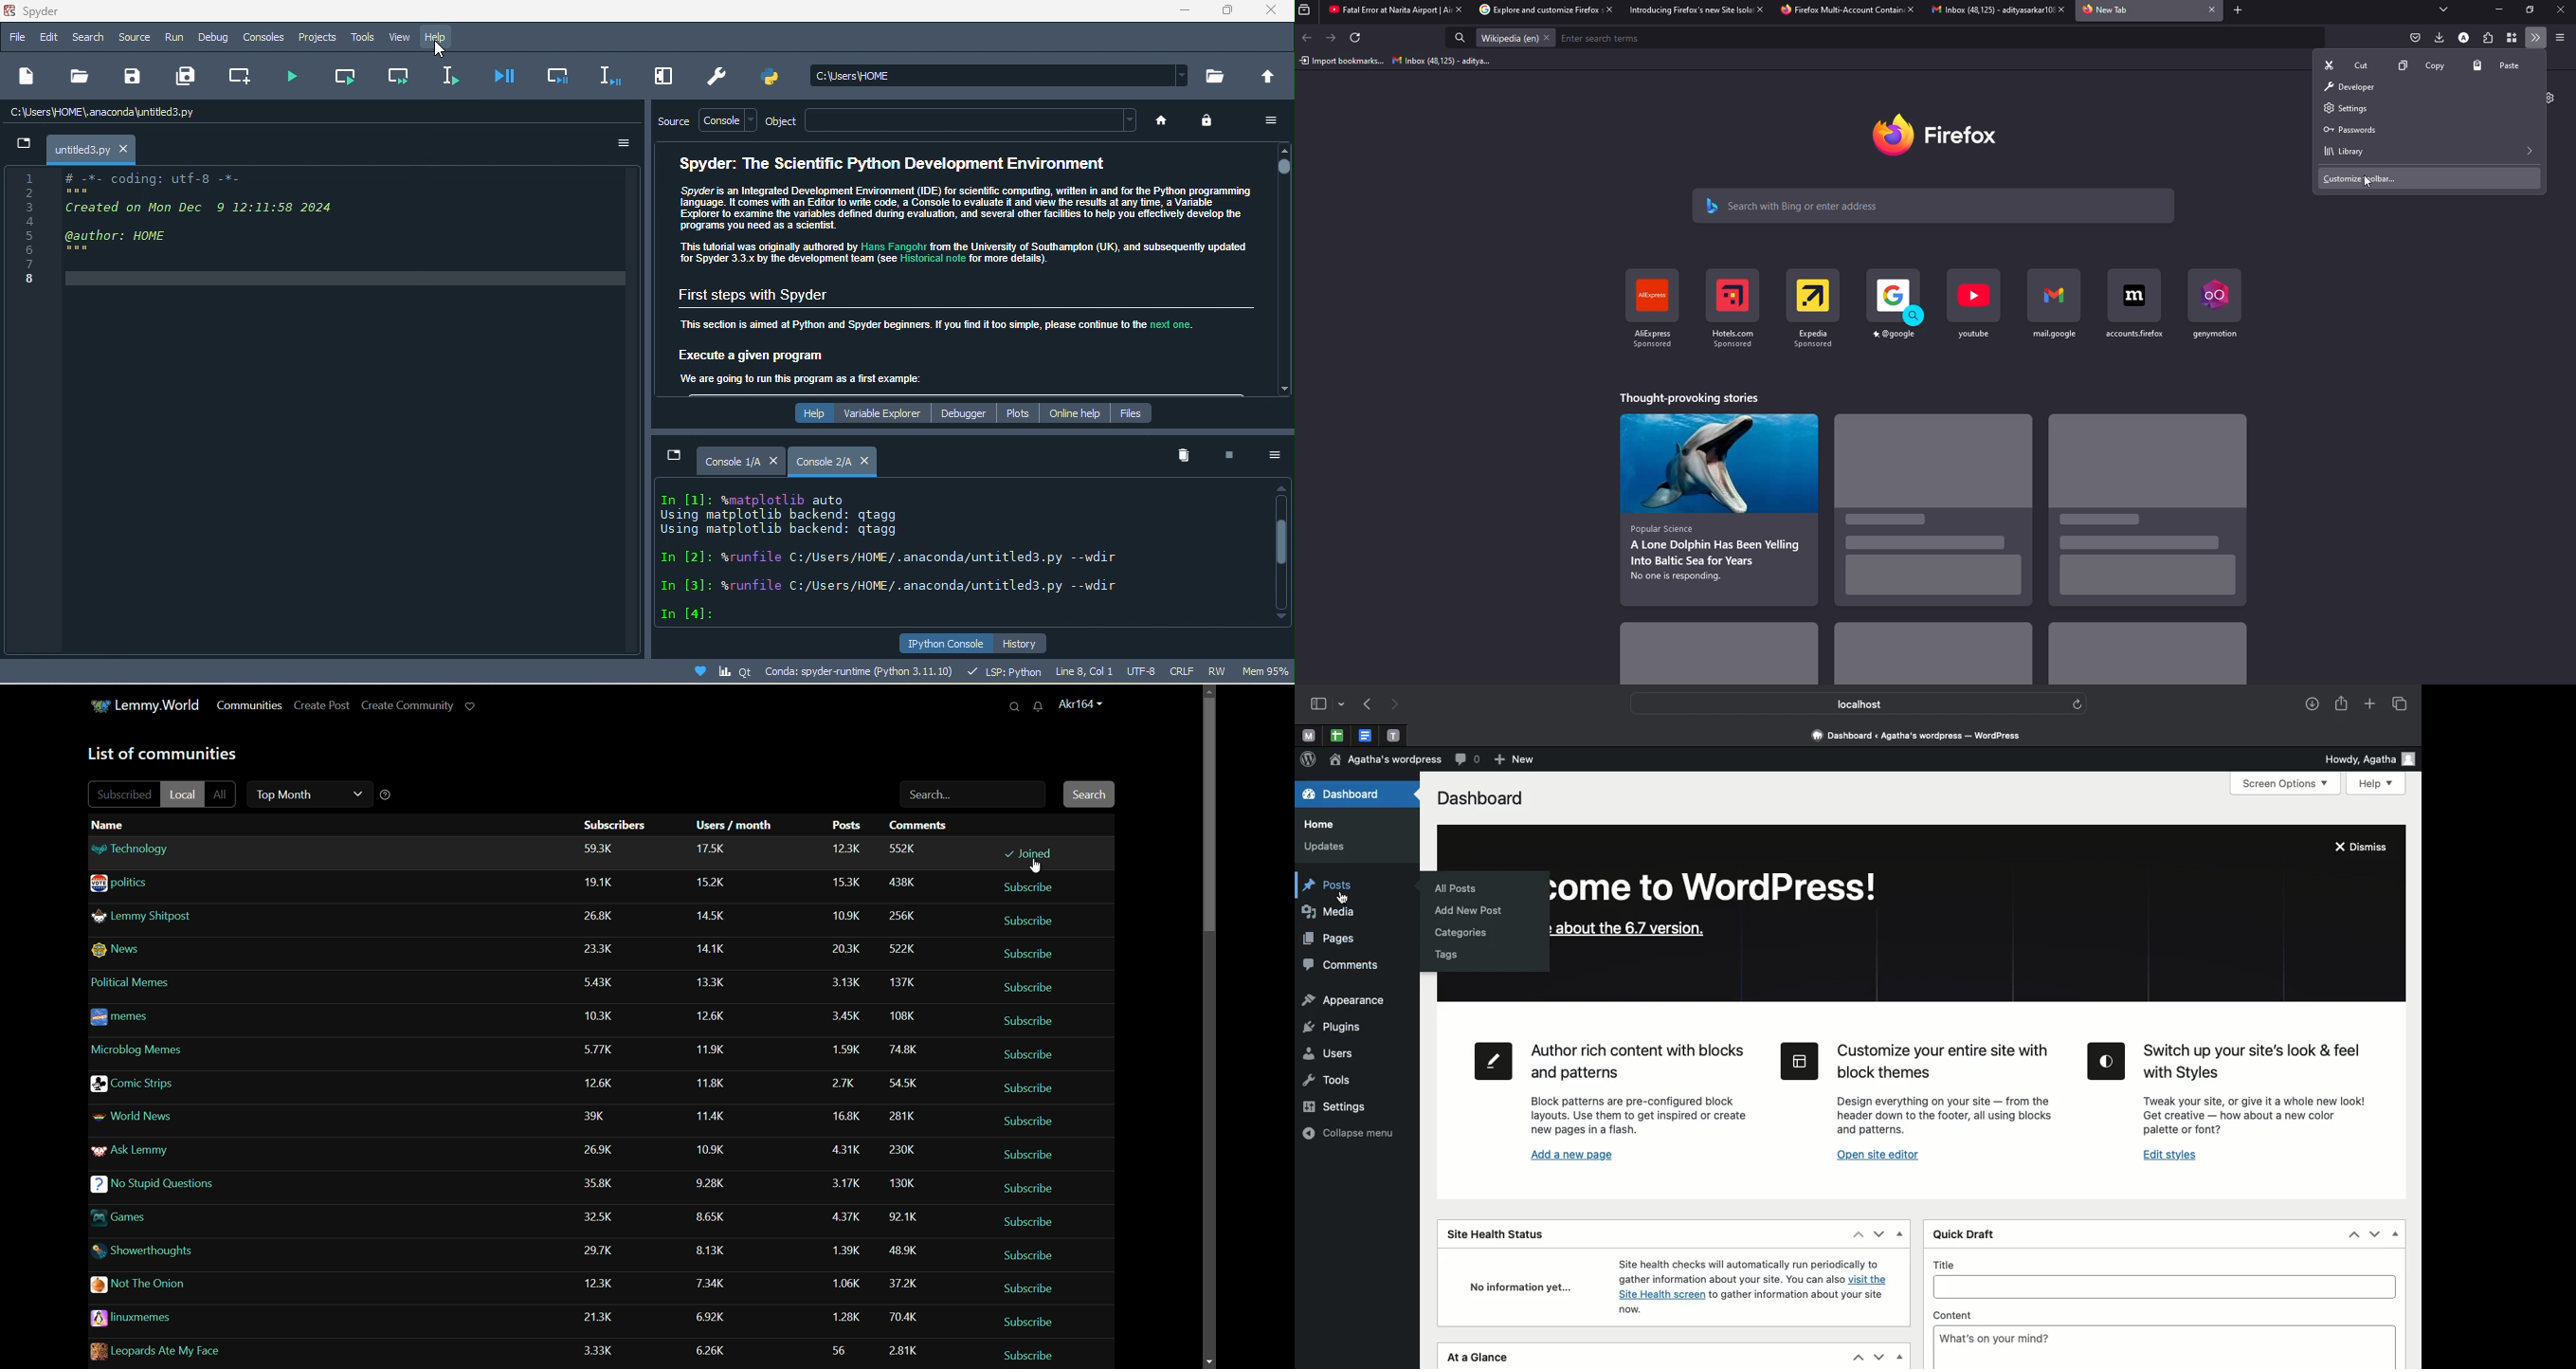 The image size is (2576, 1372). I want to click on debug cell, so click(555, 77).